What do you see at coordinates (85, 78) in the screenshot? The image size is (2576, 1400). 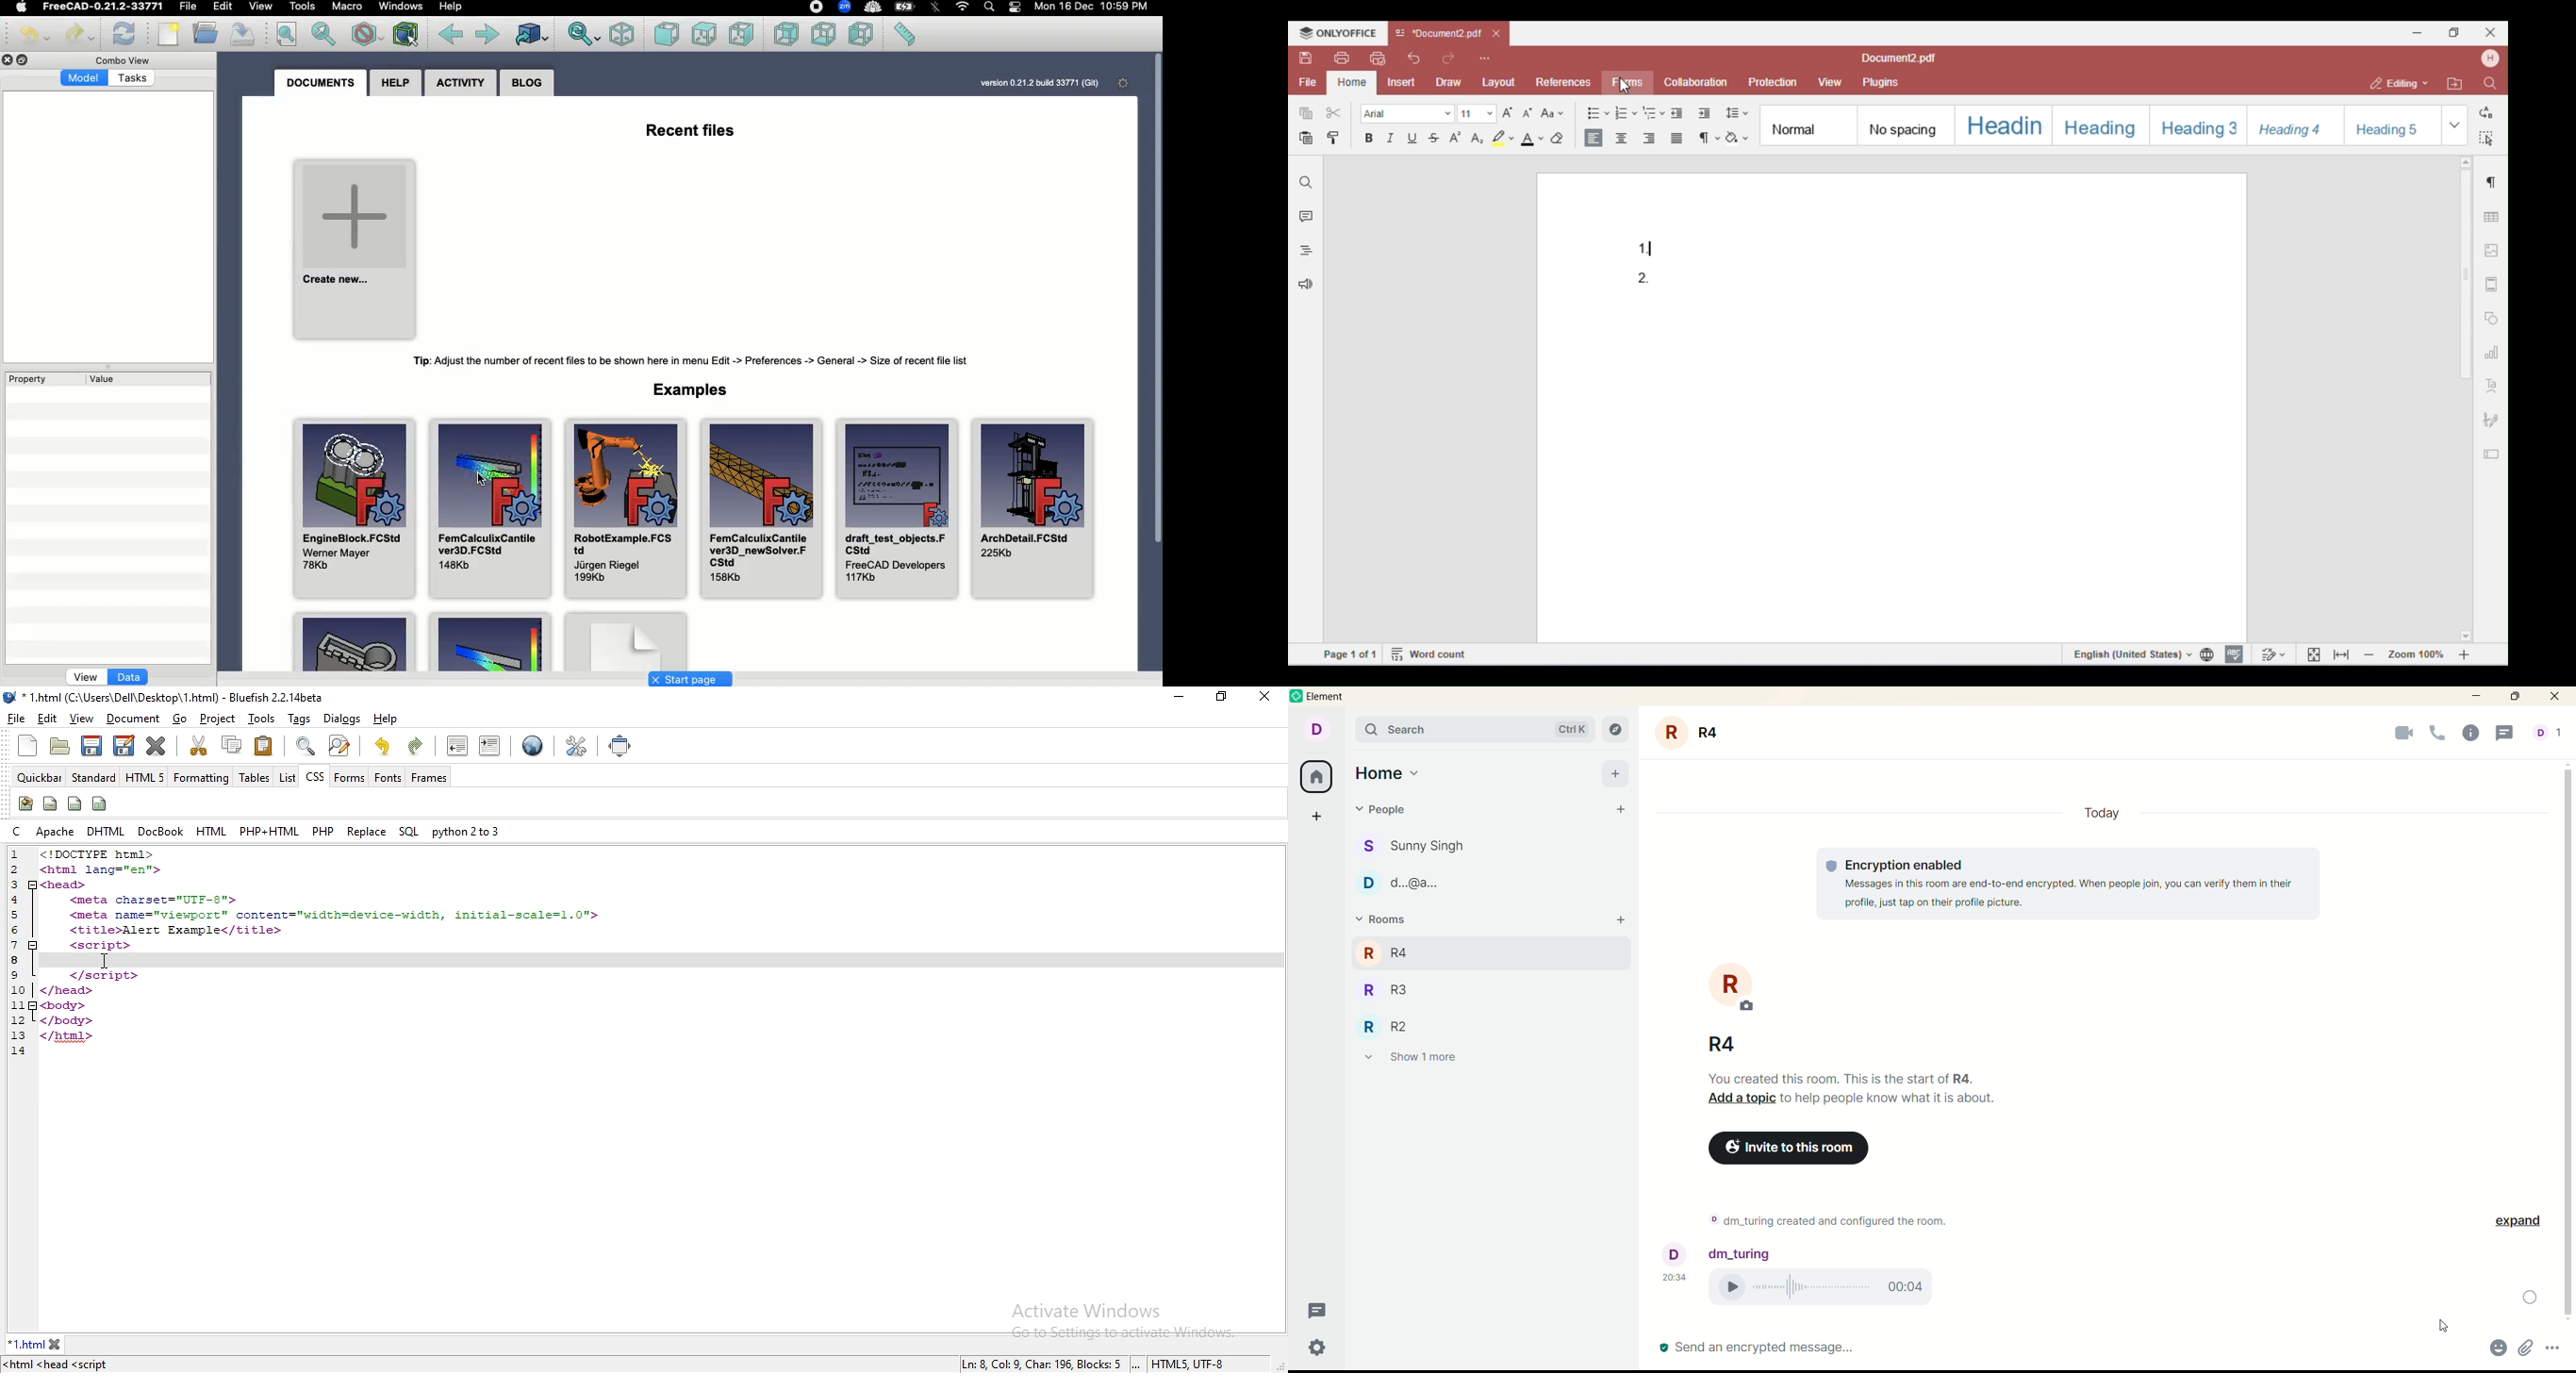 I see `Model` at bounding box center [85, 78].